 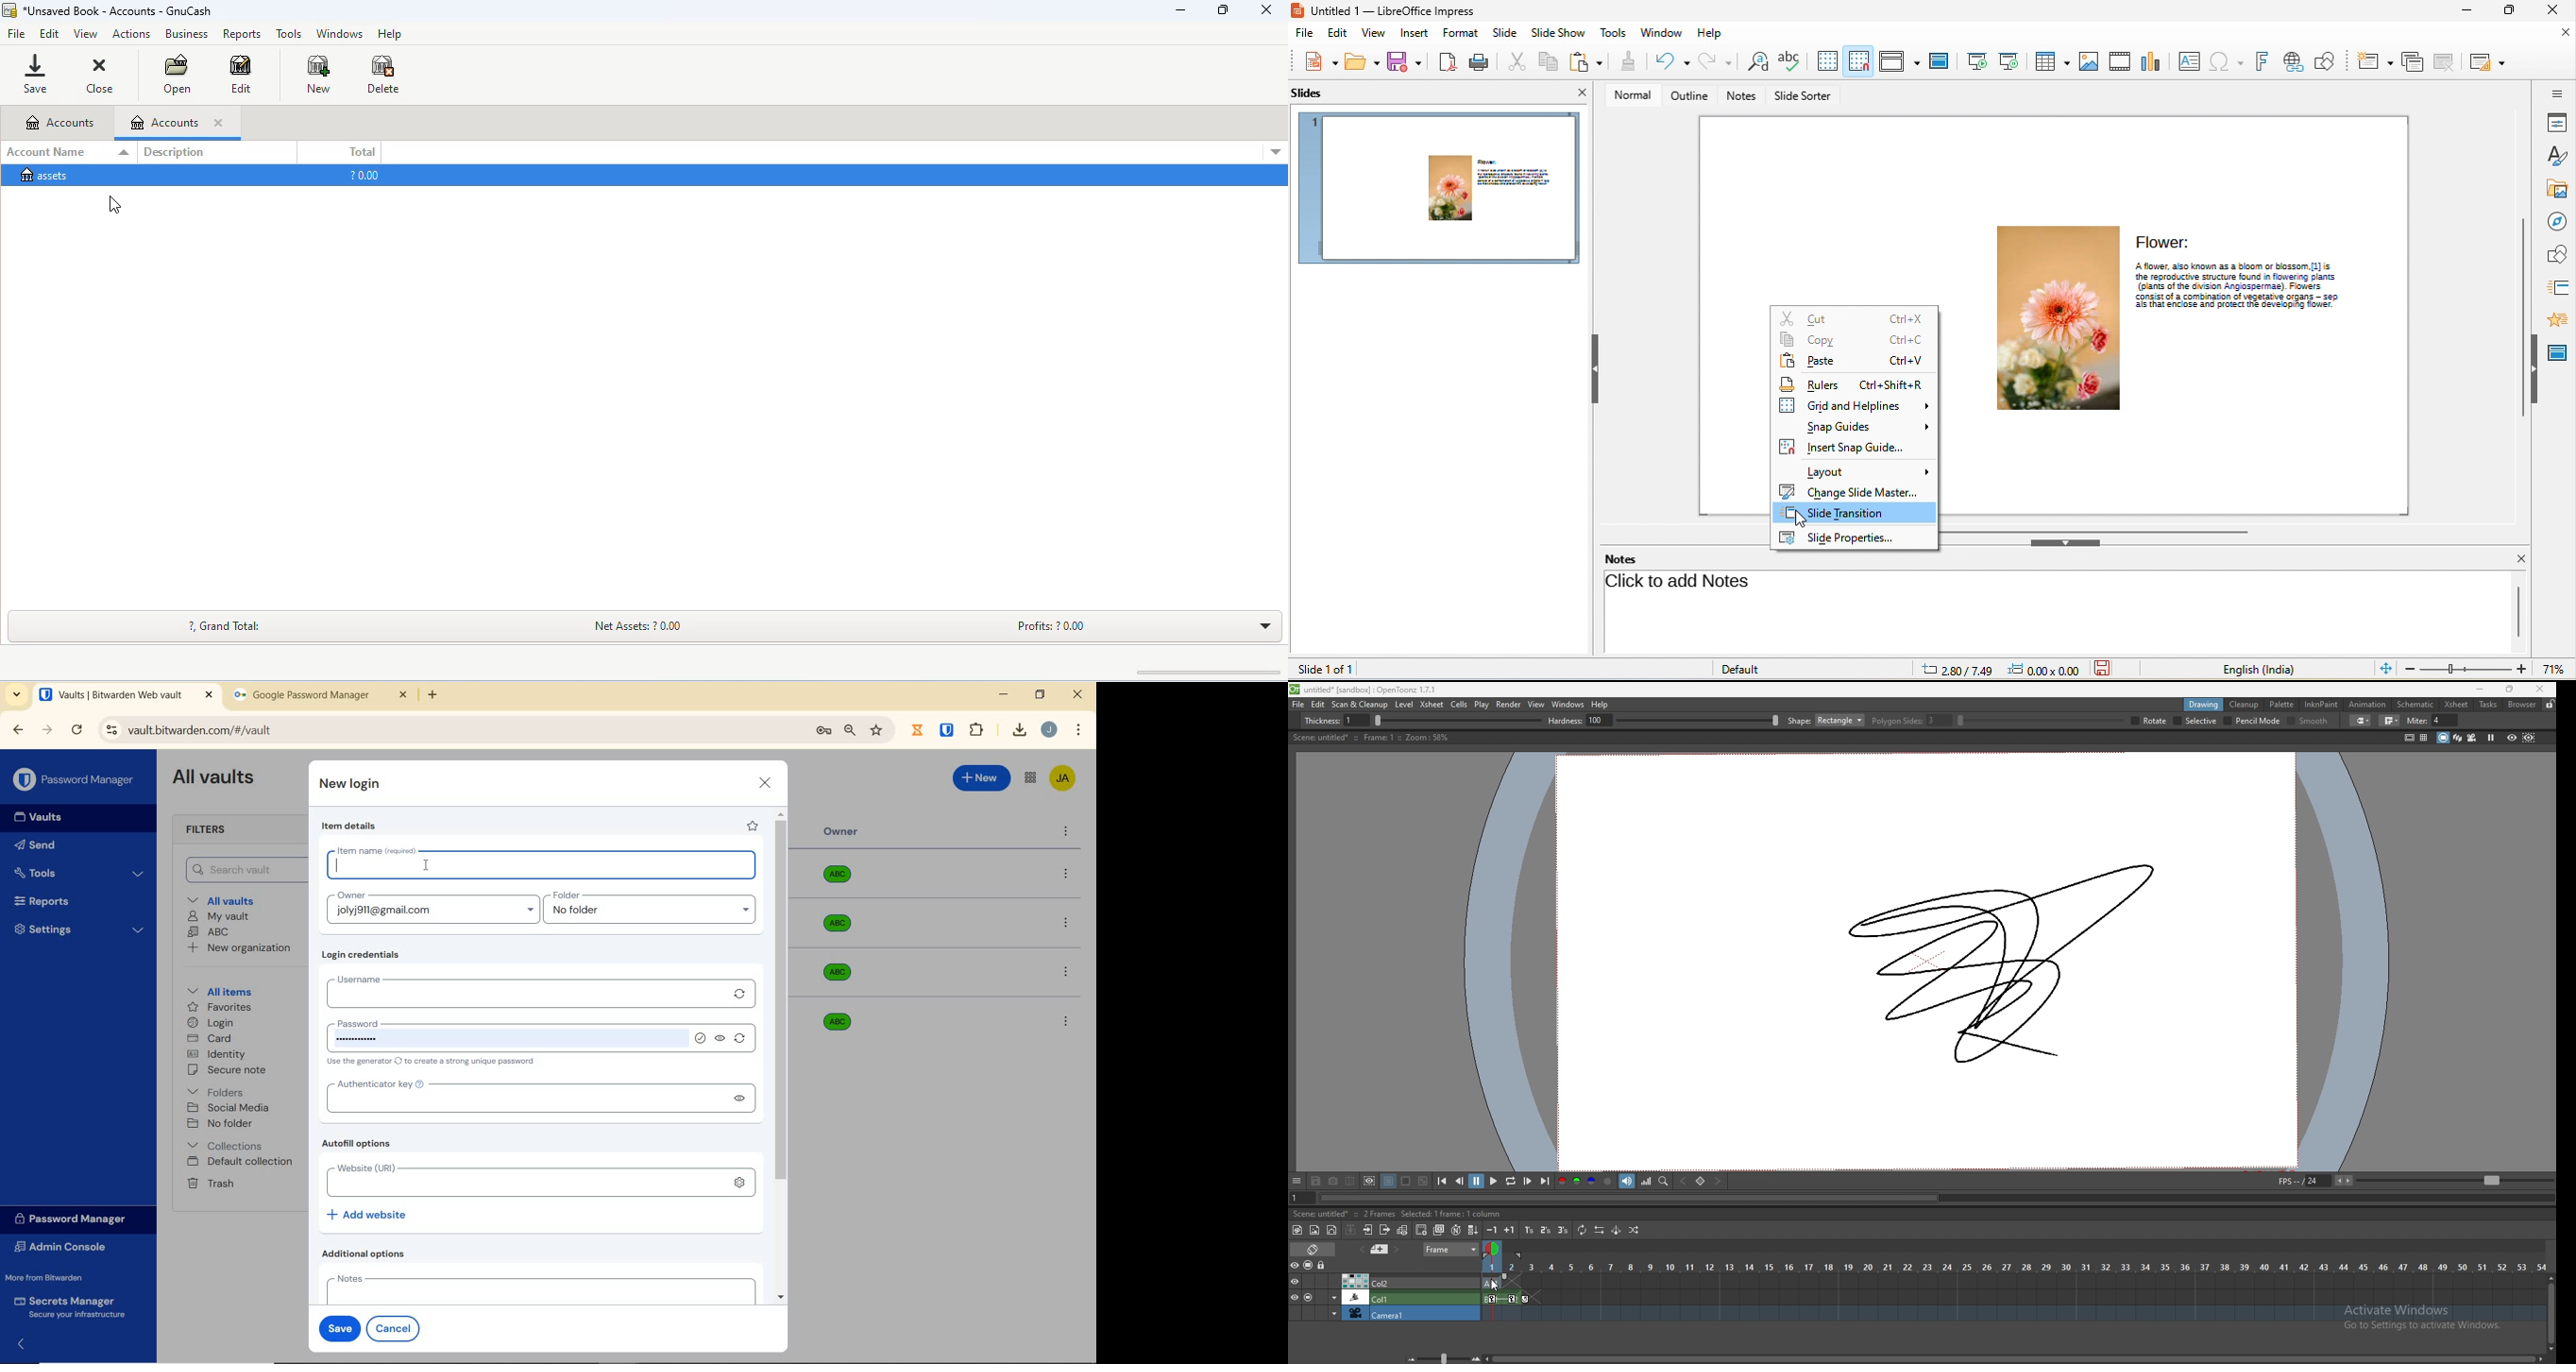 What do you see at coordinates (949, 729) in the screenshot?
I see `extensions` at bounding box center [949, 729].